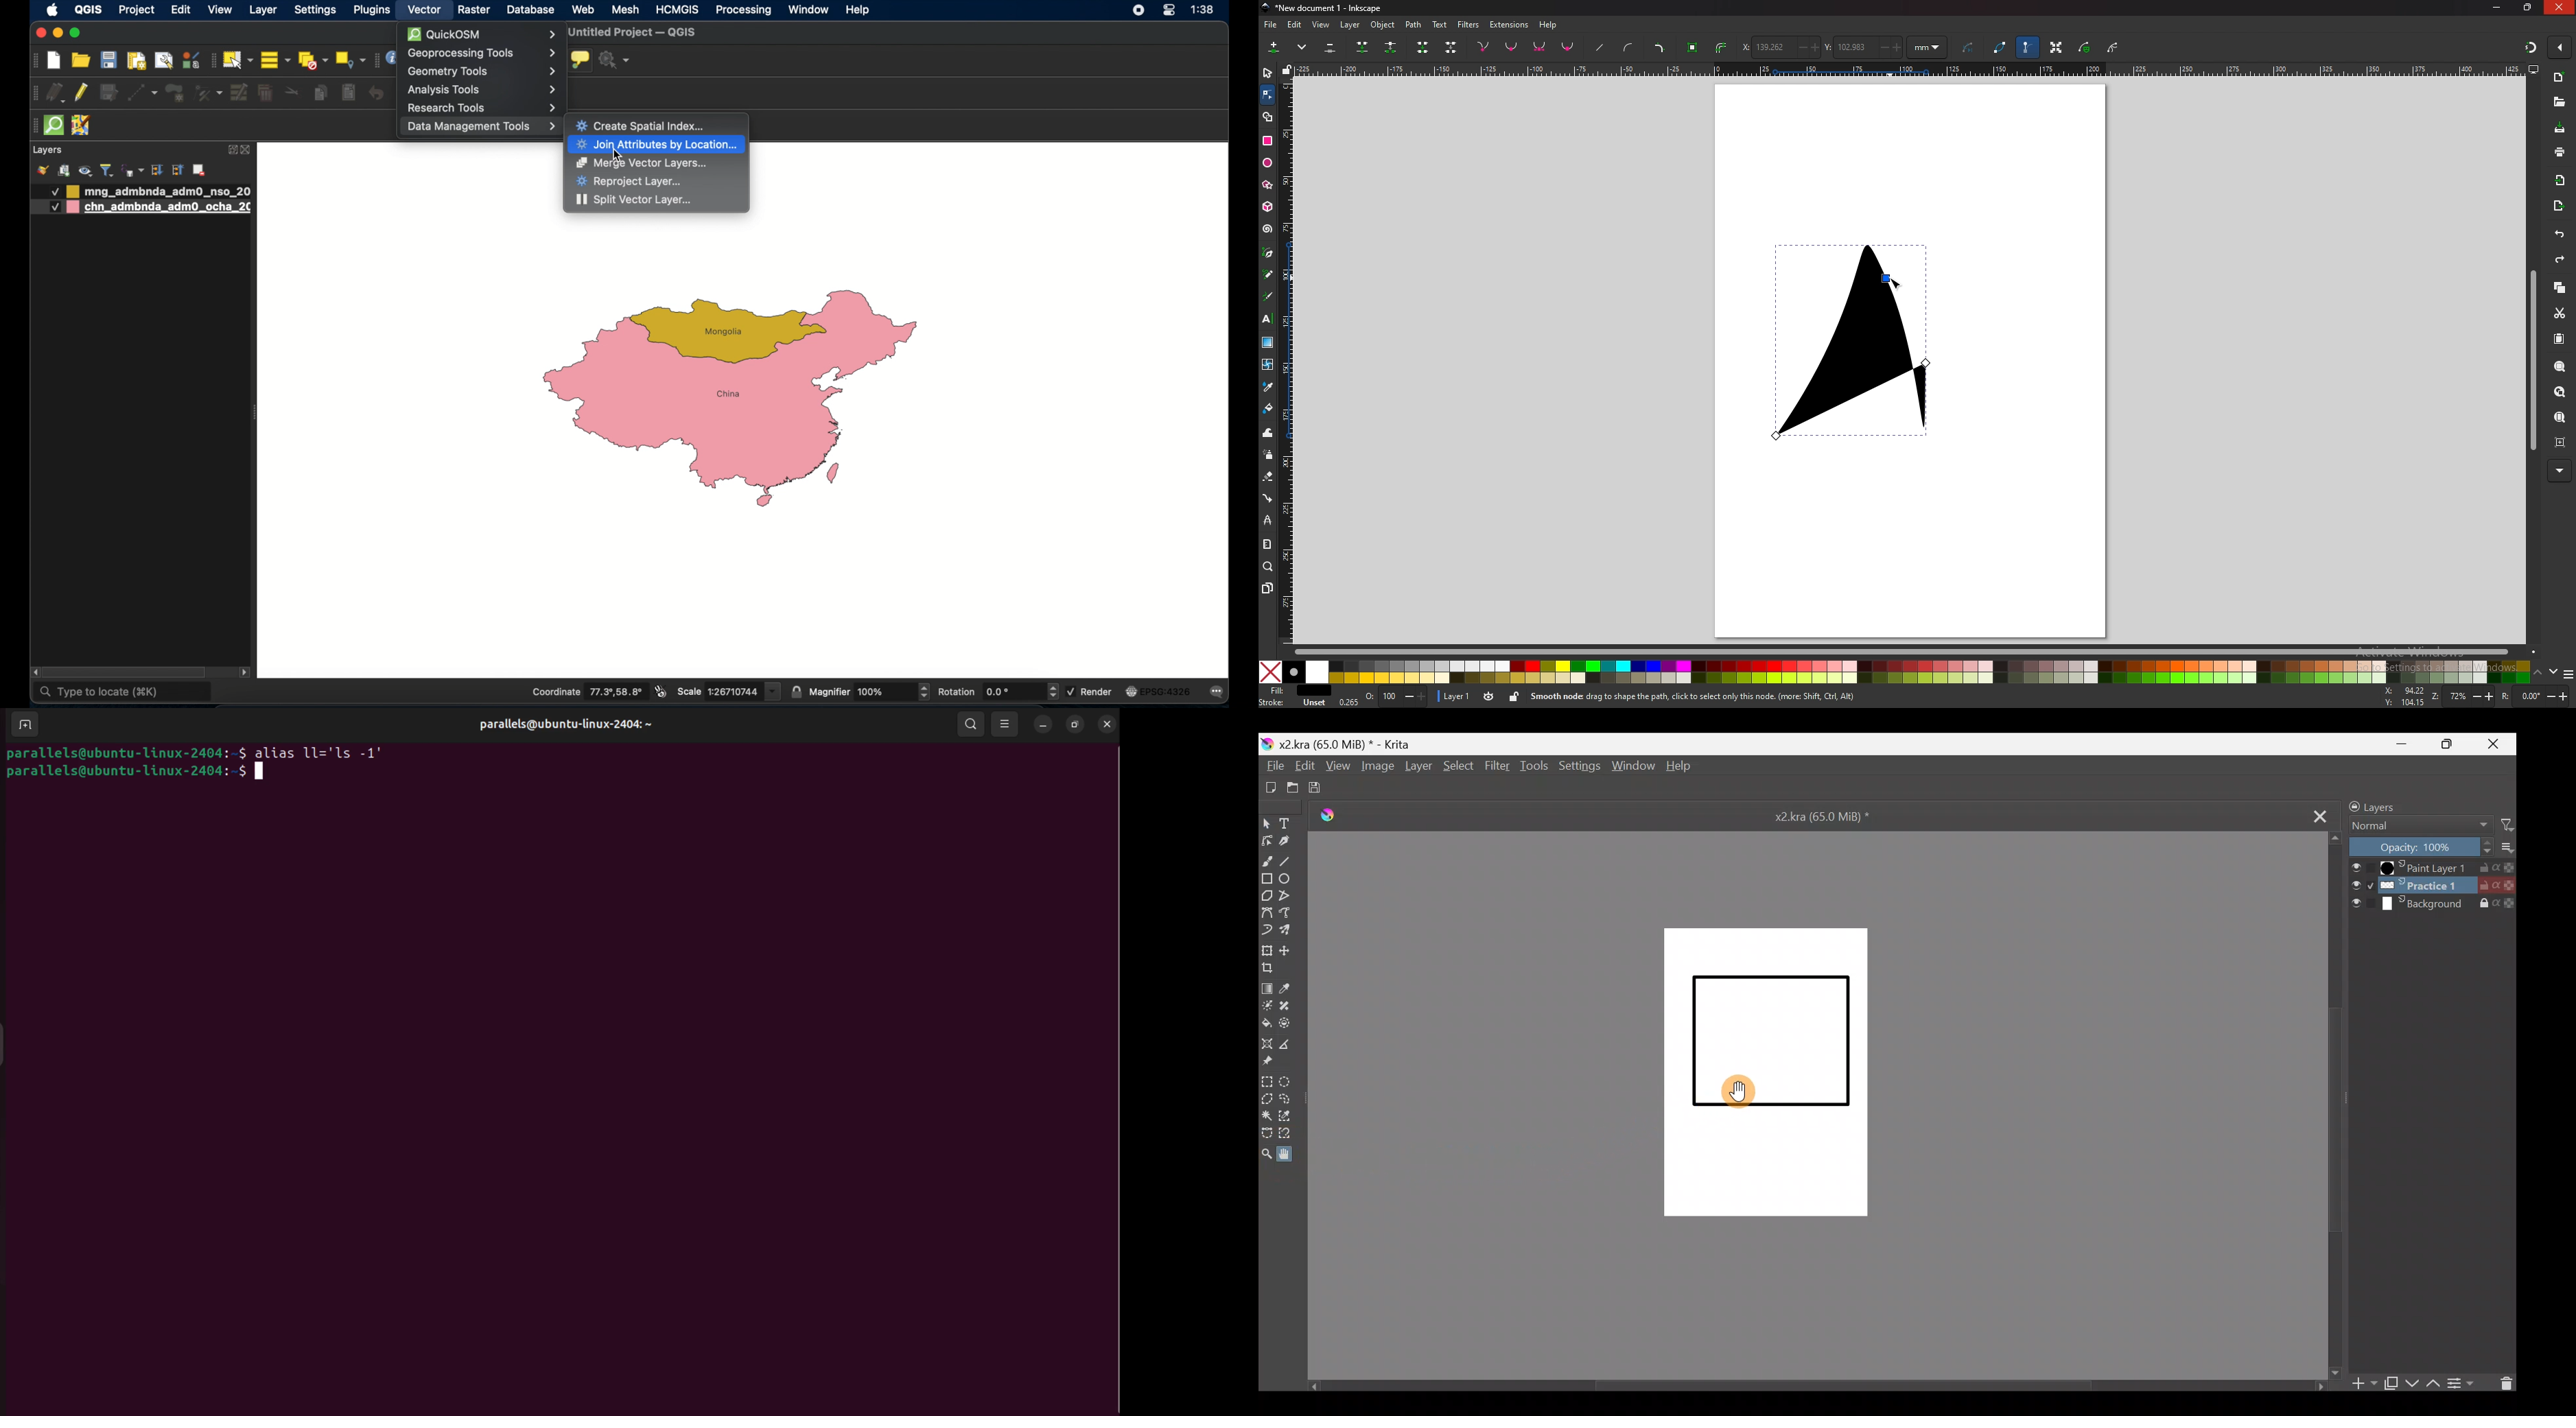  I want to click on coordinate, so click(588, 692).